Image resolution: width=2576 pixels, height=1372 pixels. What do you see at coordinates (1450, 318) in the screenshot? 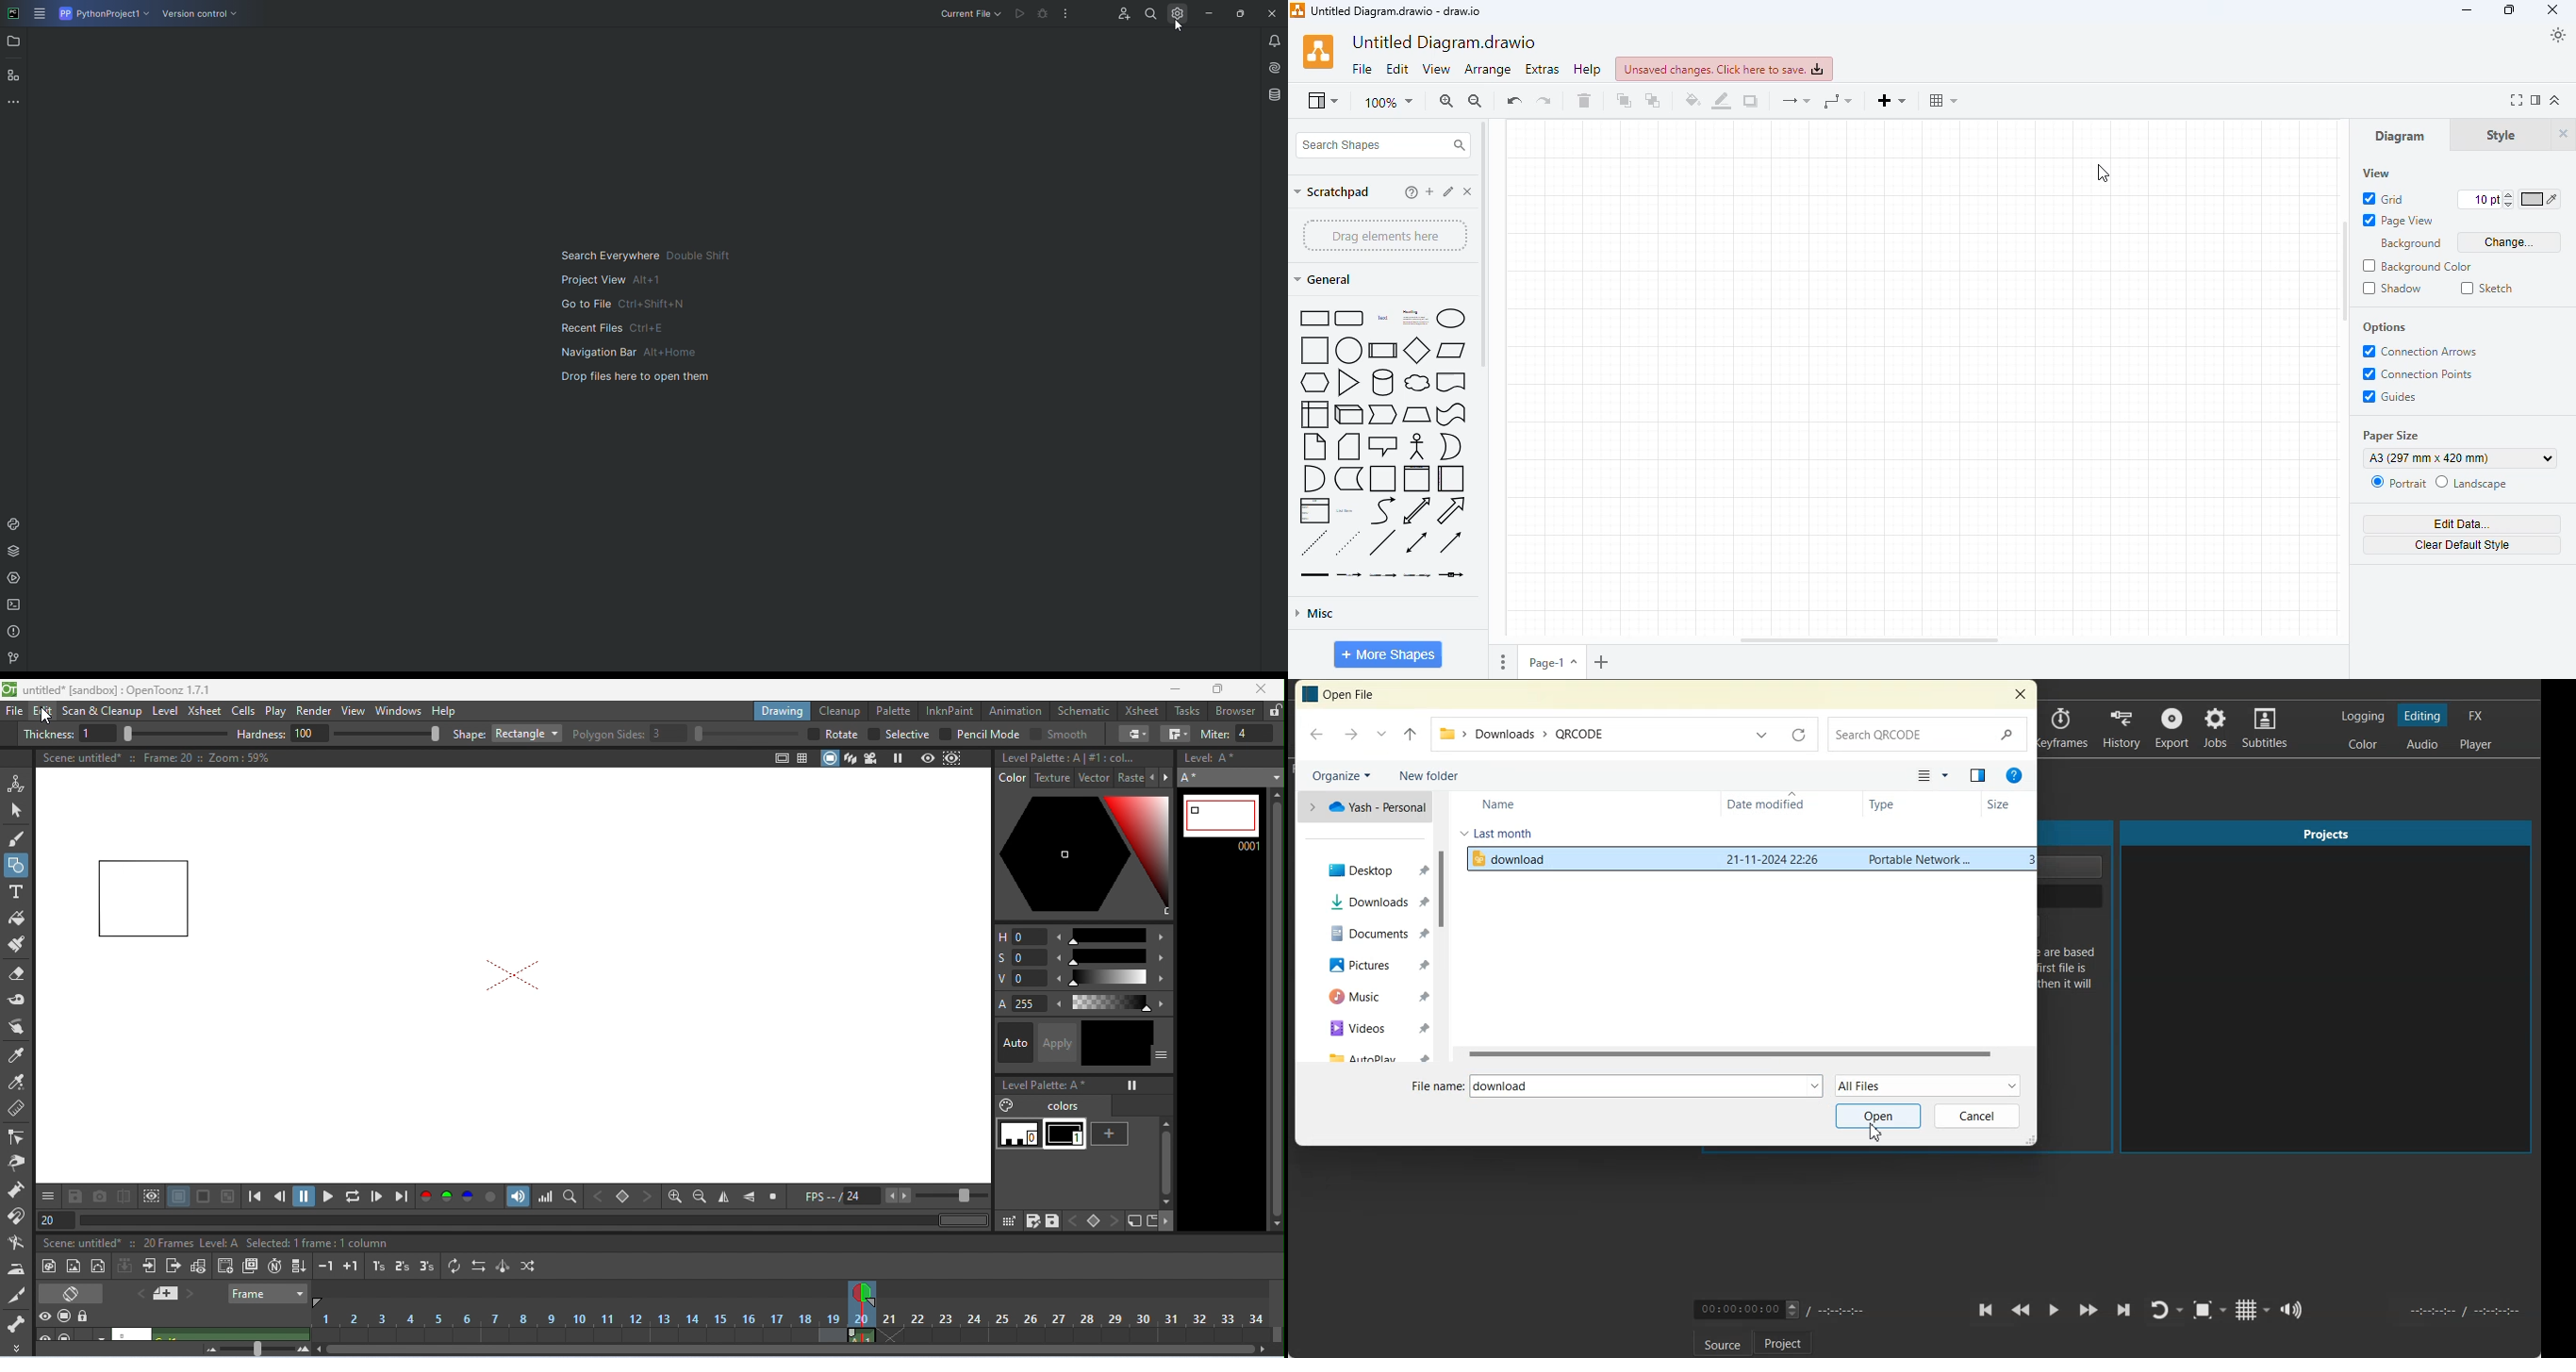
I see `ellipse` at bounding box center [1450, 318].